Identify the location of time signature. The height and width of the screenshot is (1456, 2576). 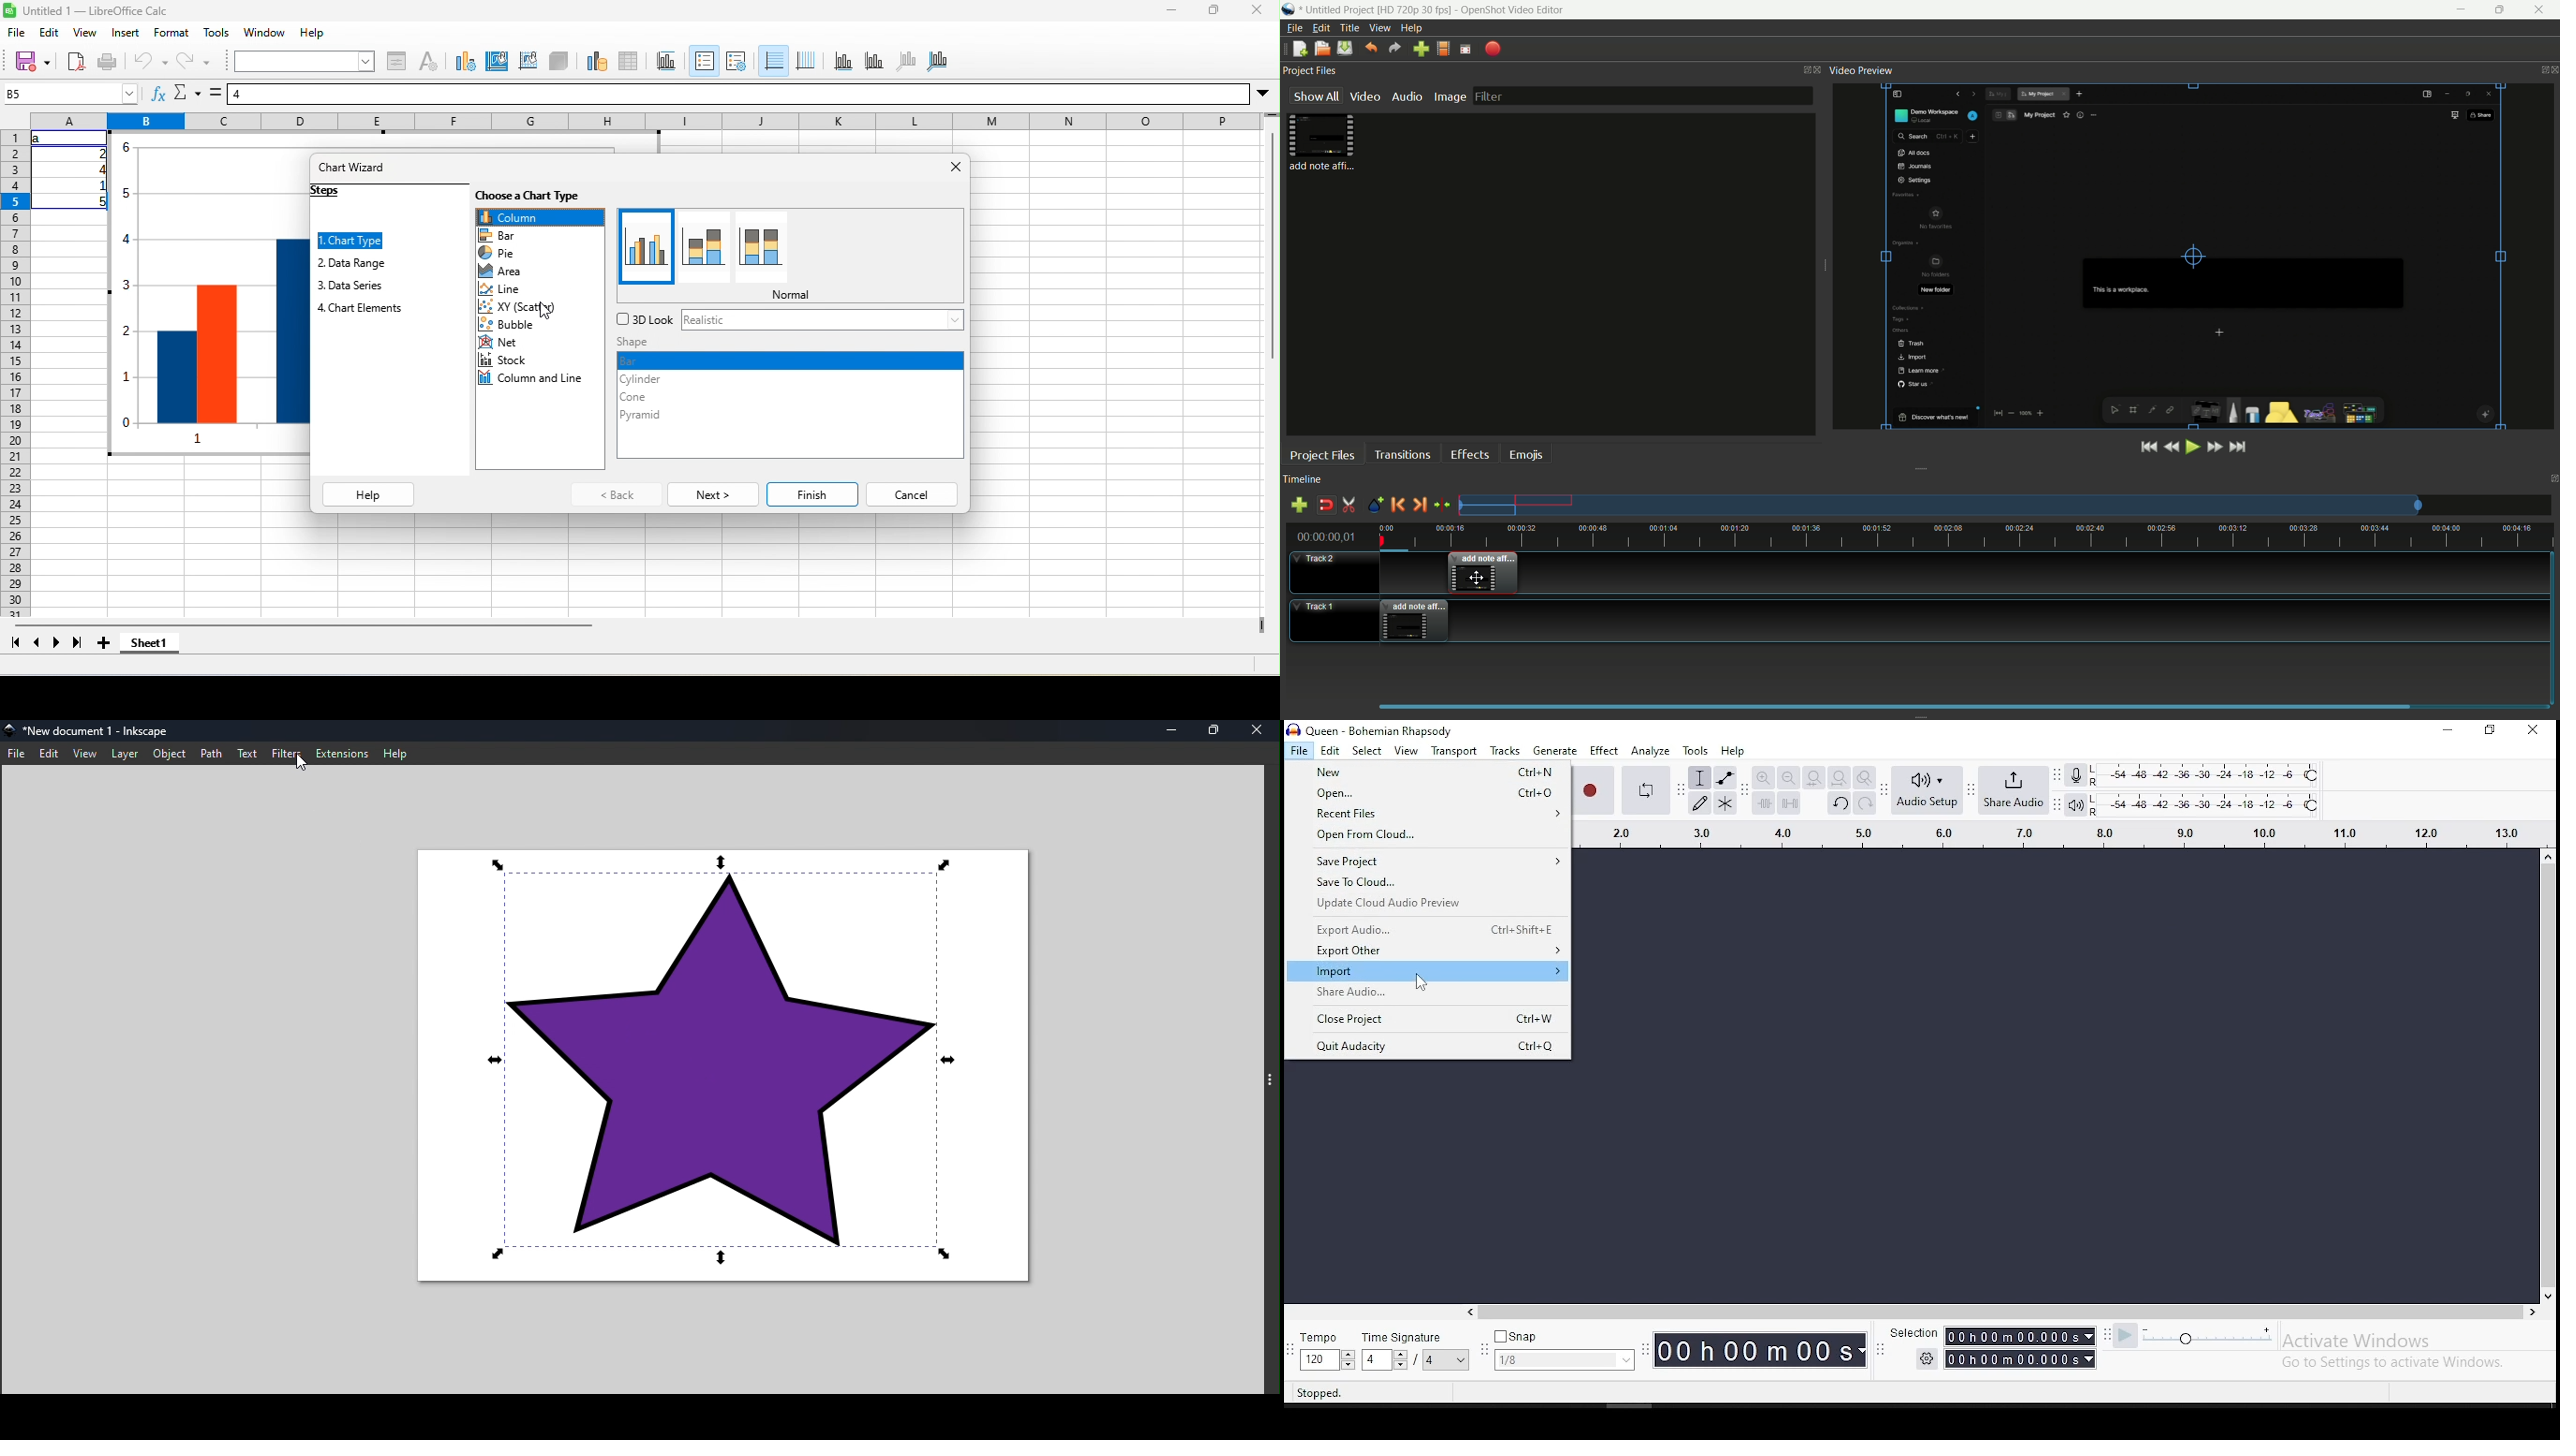
(1418, 1352).